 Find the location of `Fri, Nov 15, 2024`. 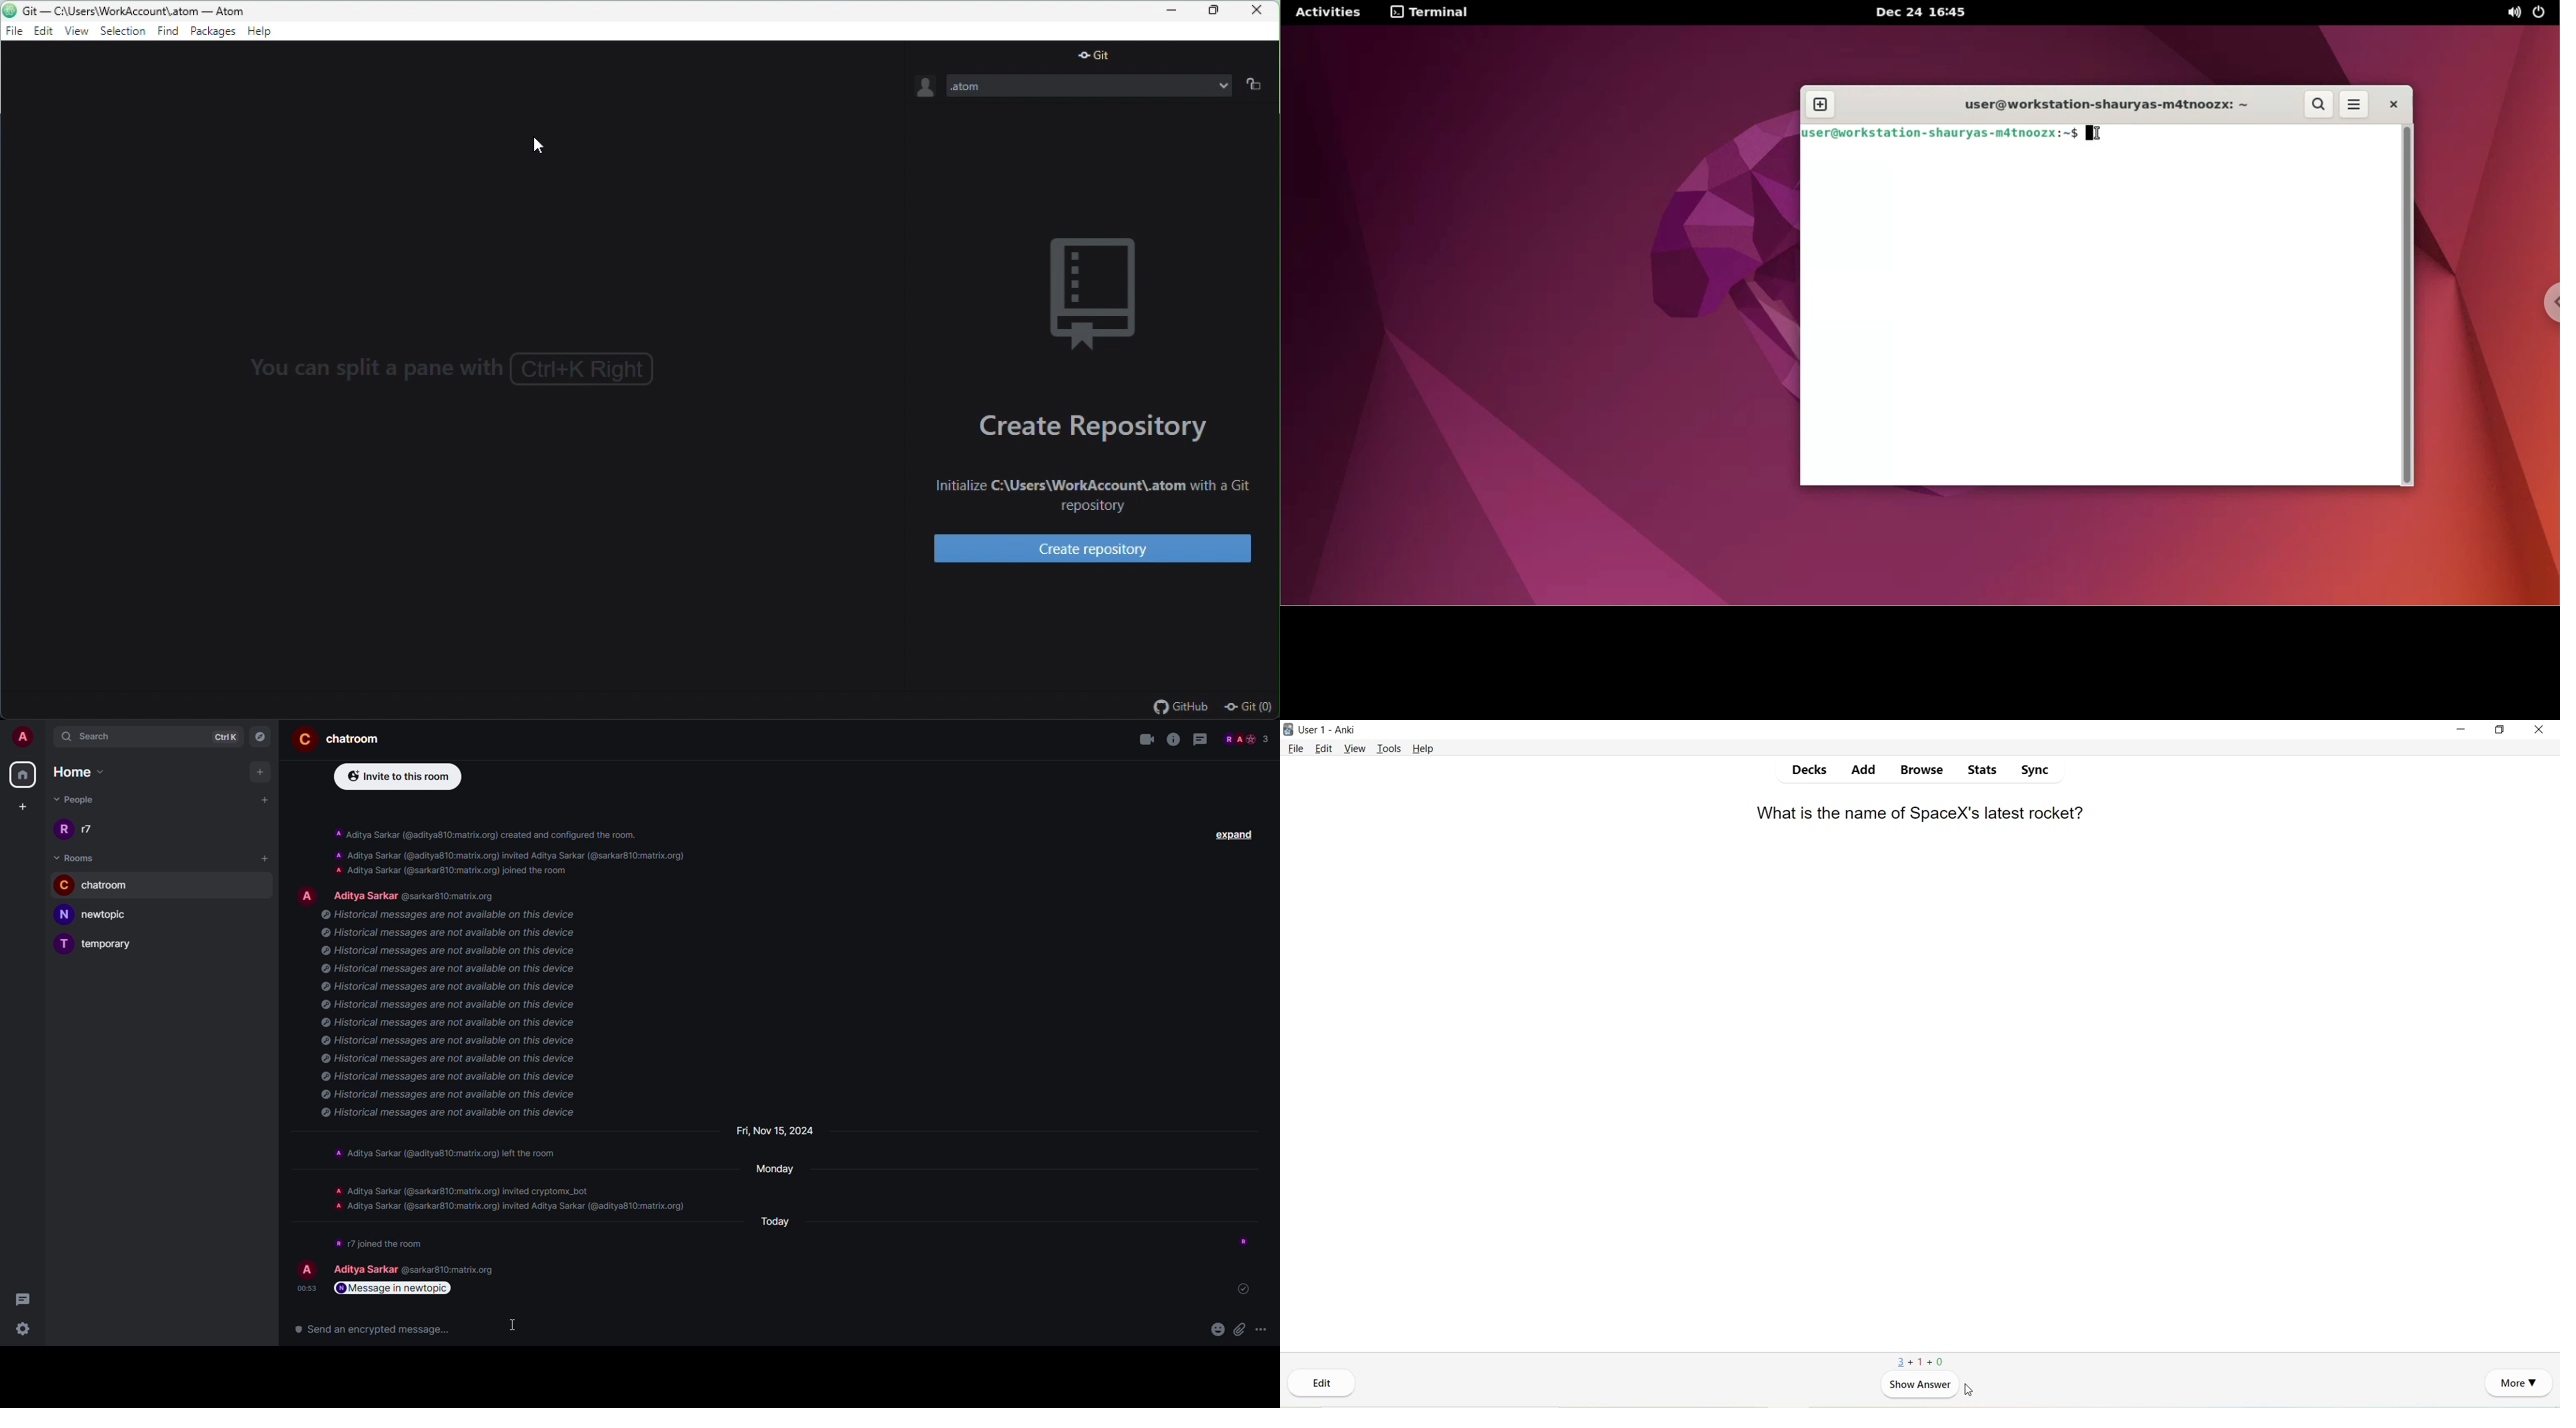

Fri, Nov 15, 2024 is located at coordinates (776, 1132).